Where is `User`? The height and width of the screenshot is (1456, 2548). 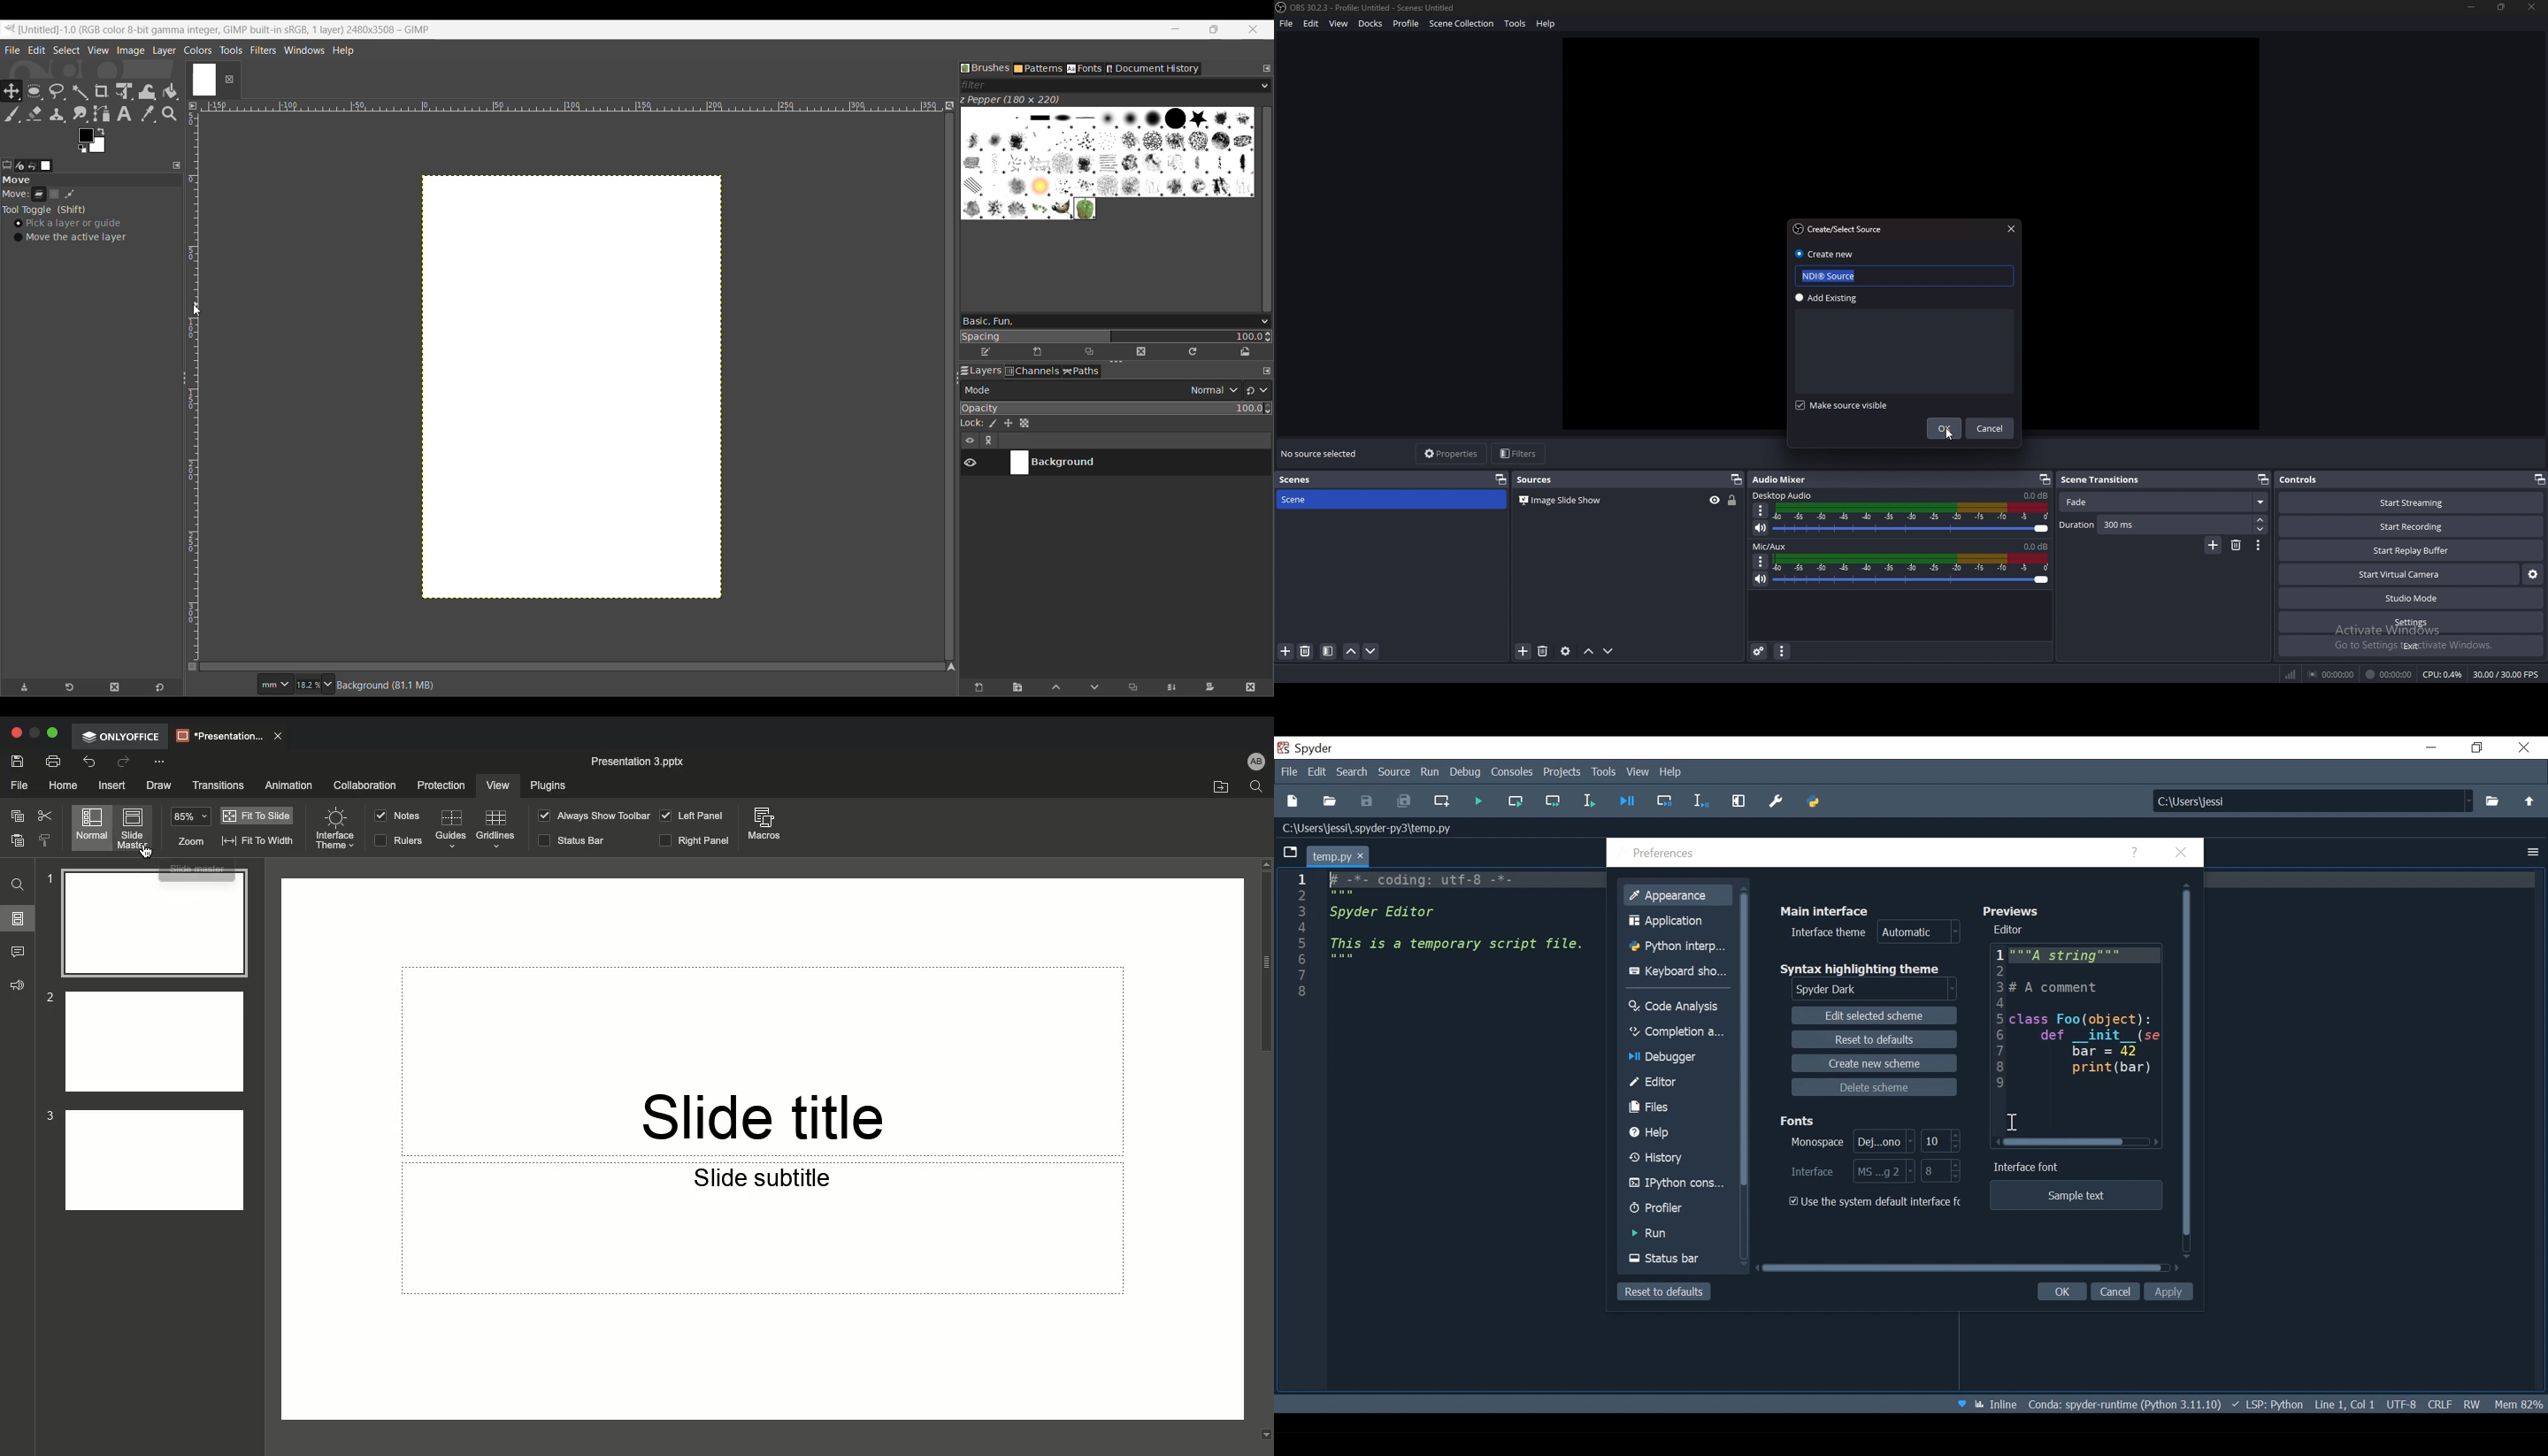
User is located at coordinates (1255, 760).